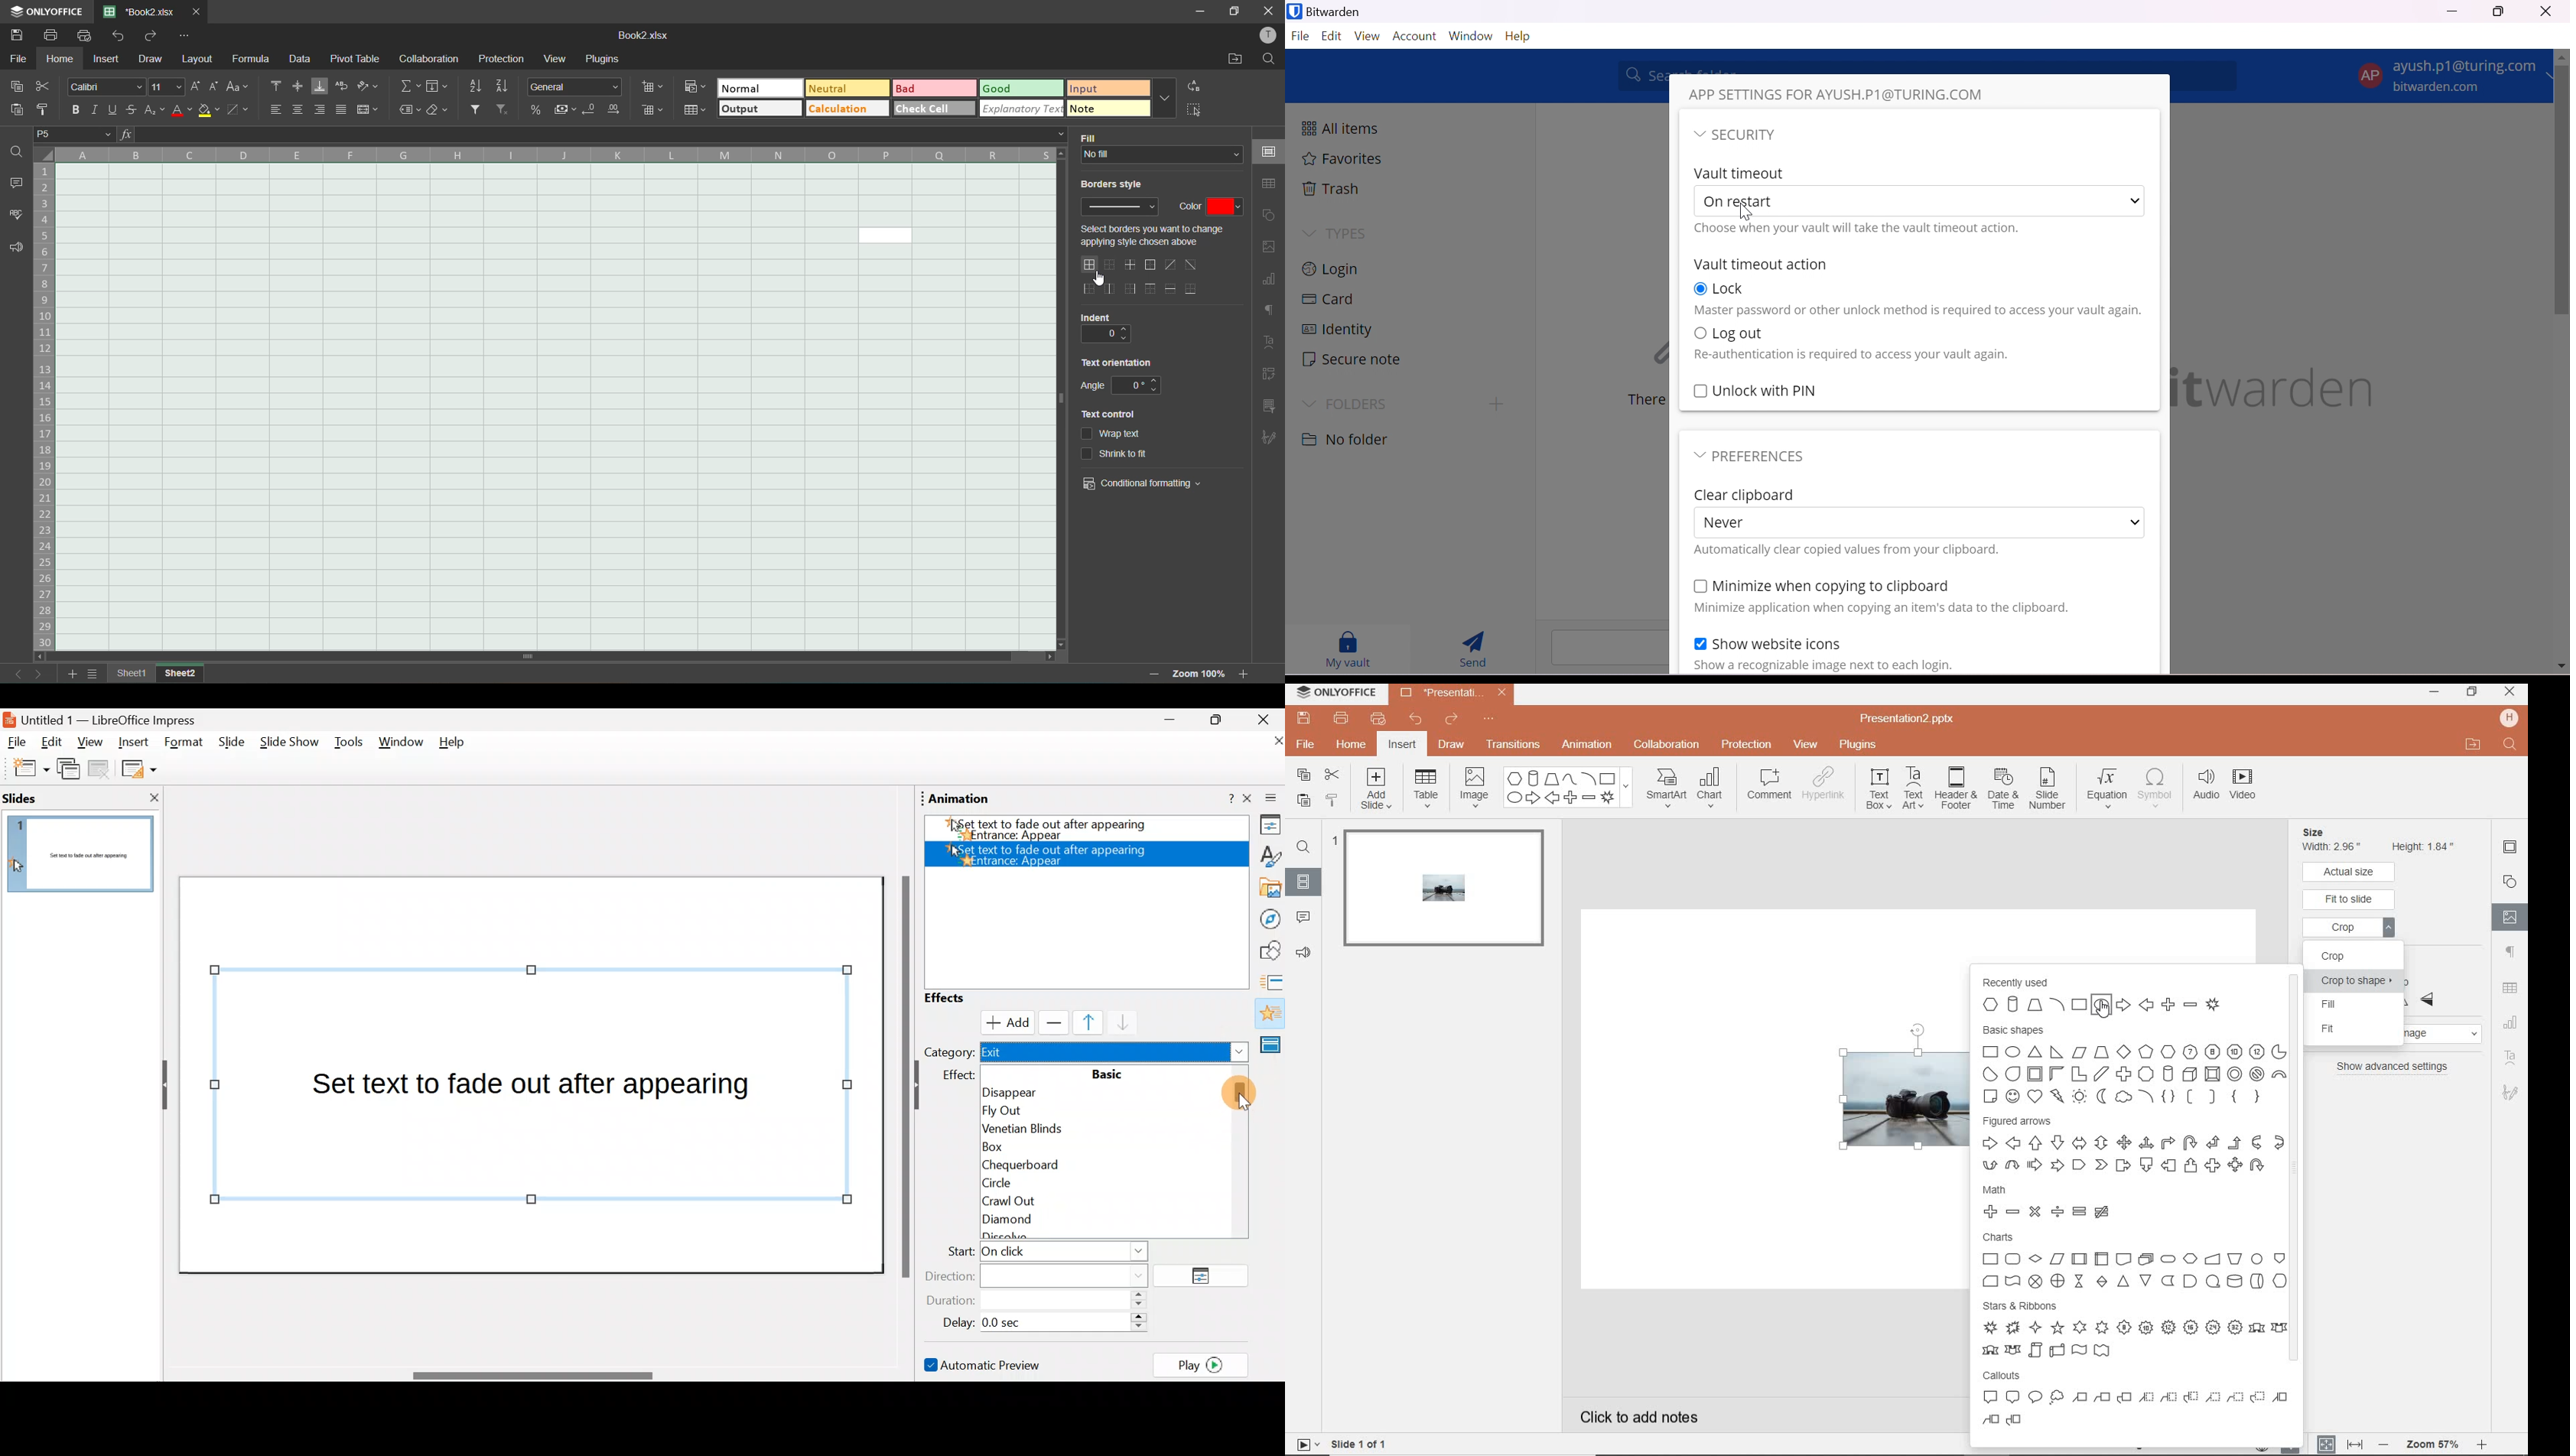 This screenshot has height=1456, width=2576. I want to click on copy, so click(1303, 773).